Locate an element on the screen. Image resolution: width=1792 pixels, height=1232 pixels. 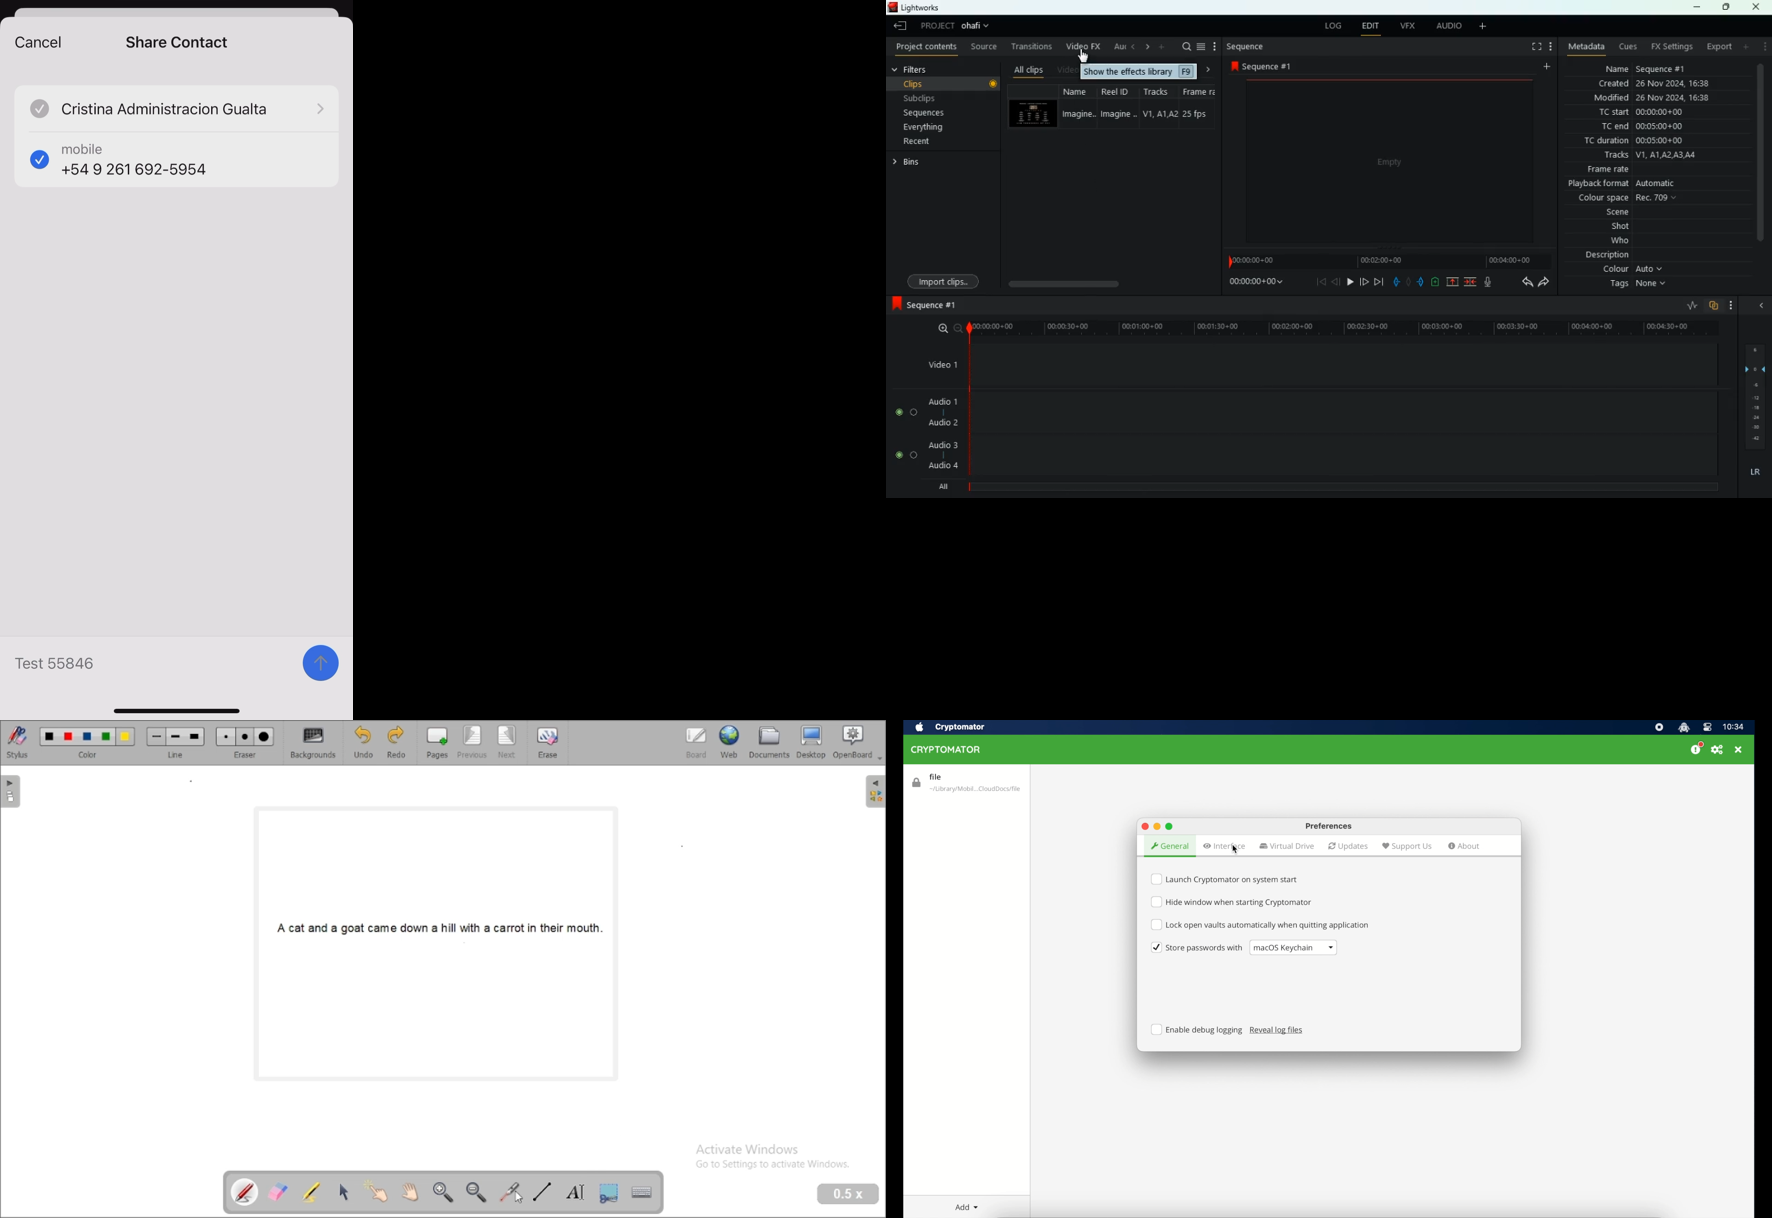
scroll bar is located at coordinates (1762, 163).